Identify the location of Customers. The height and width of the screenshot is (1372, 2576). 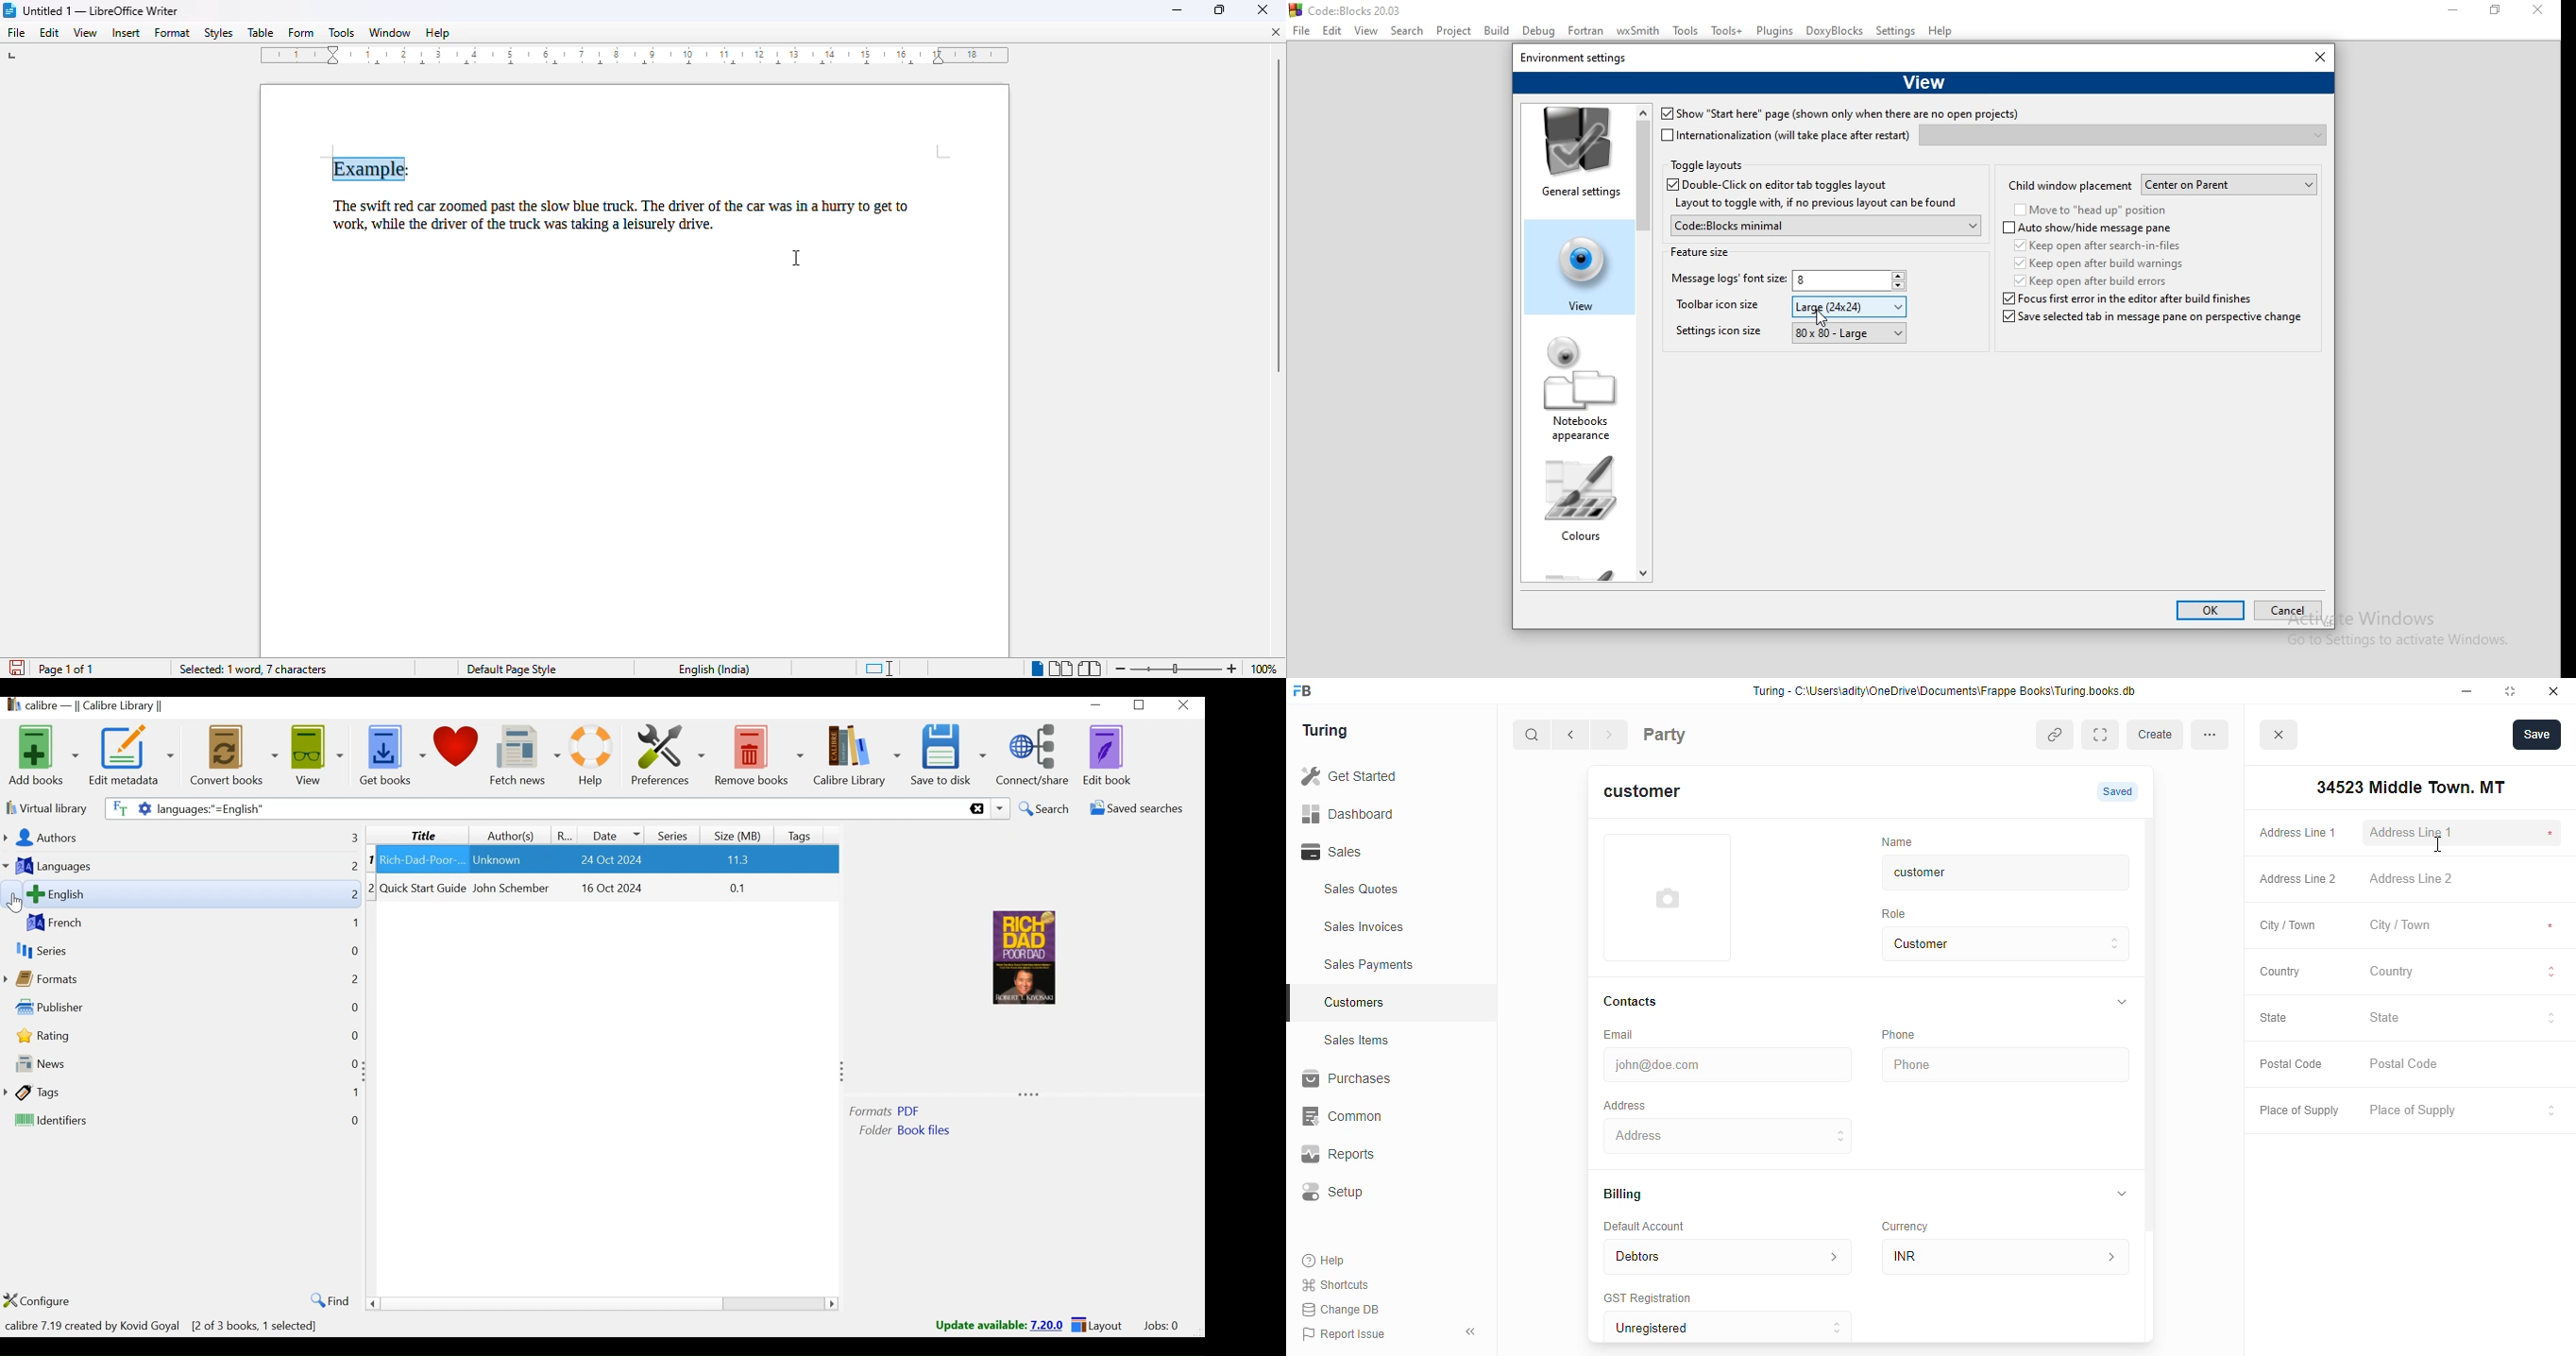
(1402, 1000).